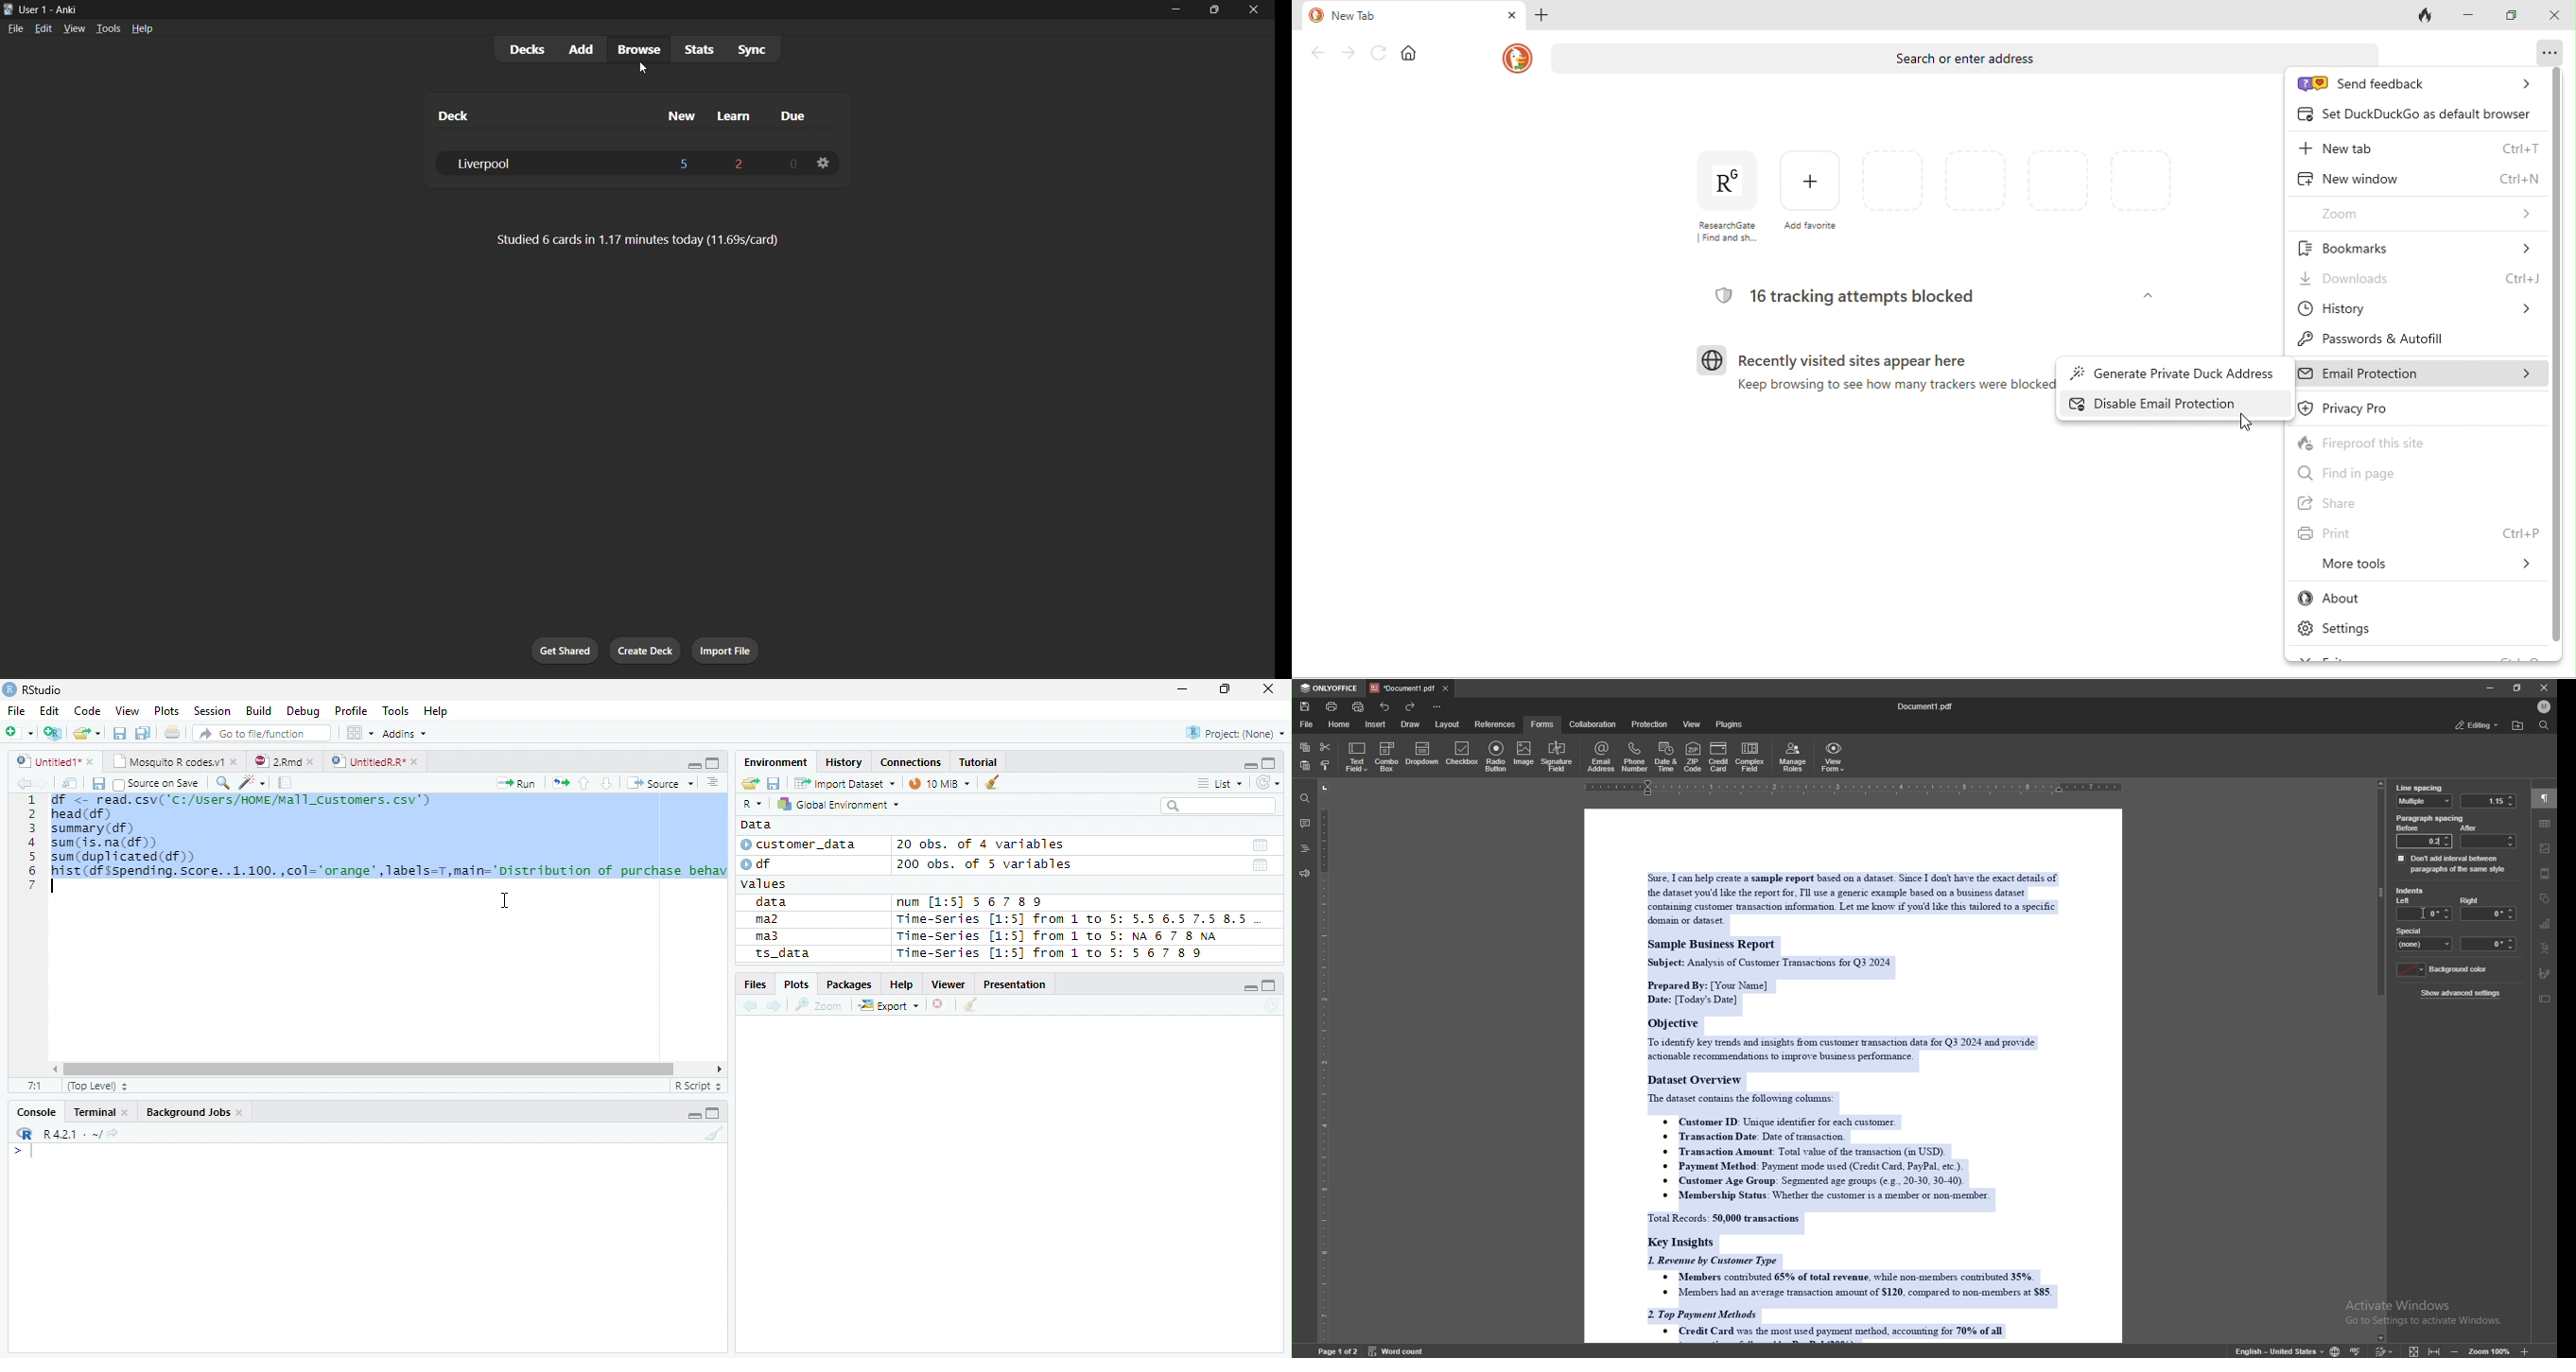 The height and width of the screenshot is (1372, 2576). I want to click on R, so click(23, 1134).